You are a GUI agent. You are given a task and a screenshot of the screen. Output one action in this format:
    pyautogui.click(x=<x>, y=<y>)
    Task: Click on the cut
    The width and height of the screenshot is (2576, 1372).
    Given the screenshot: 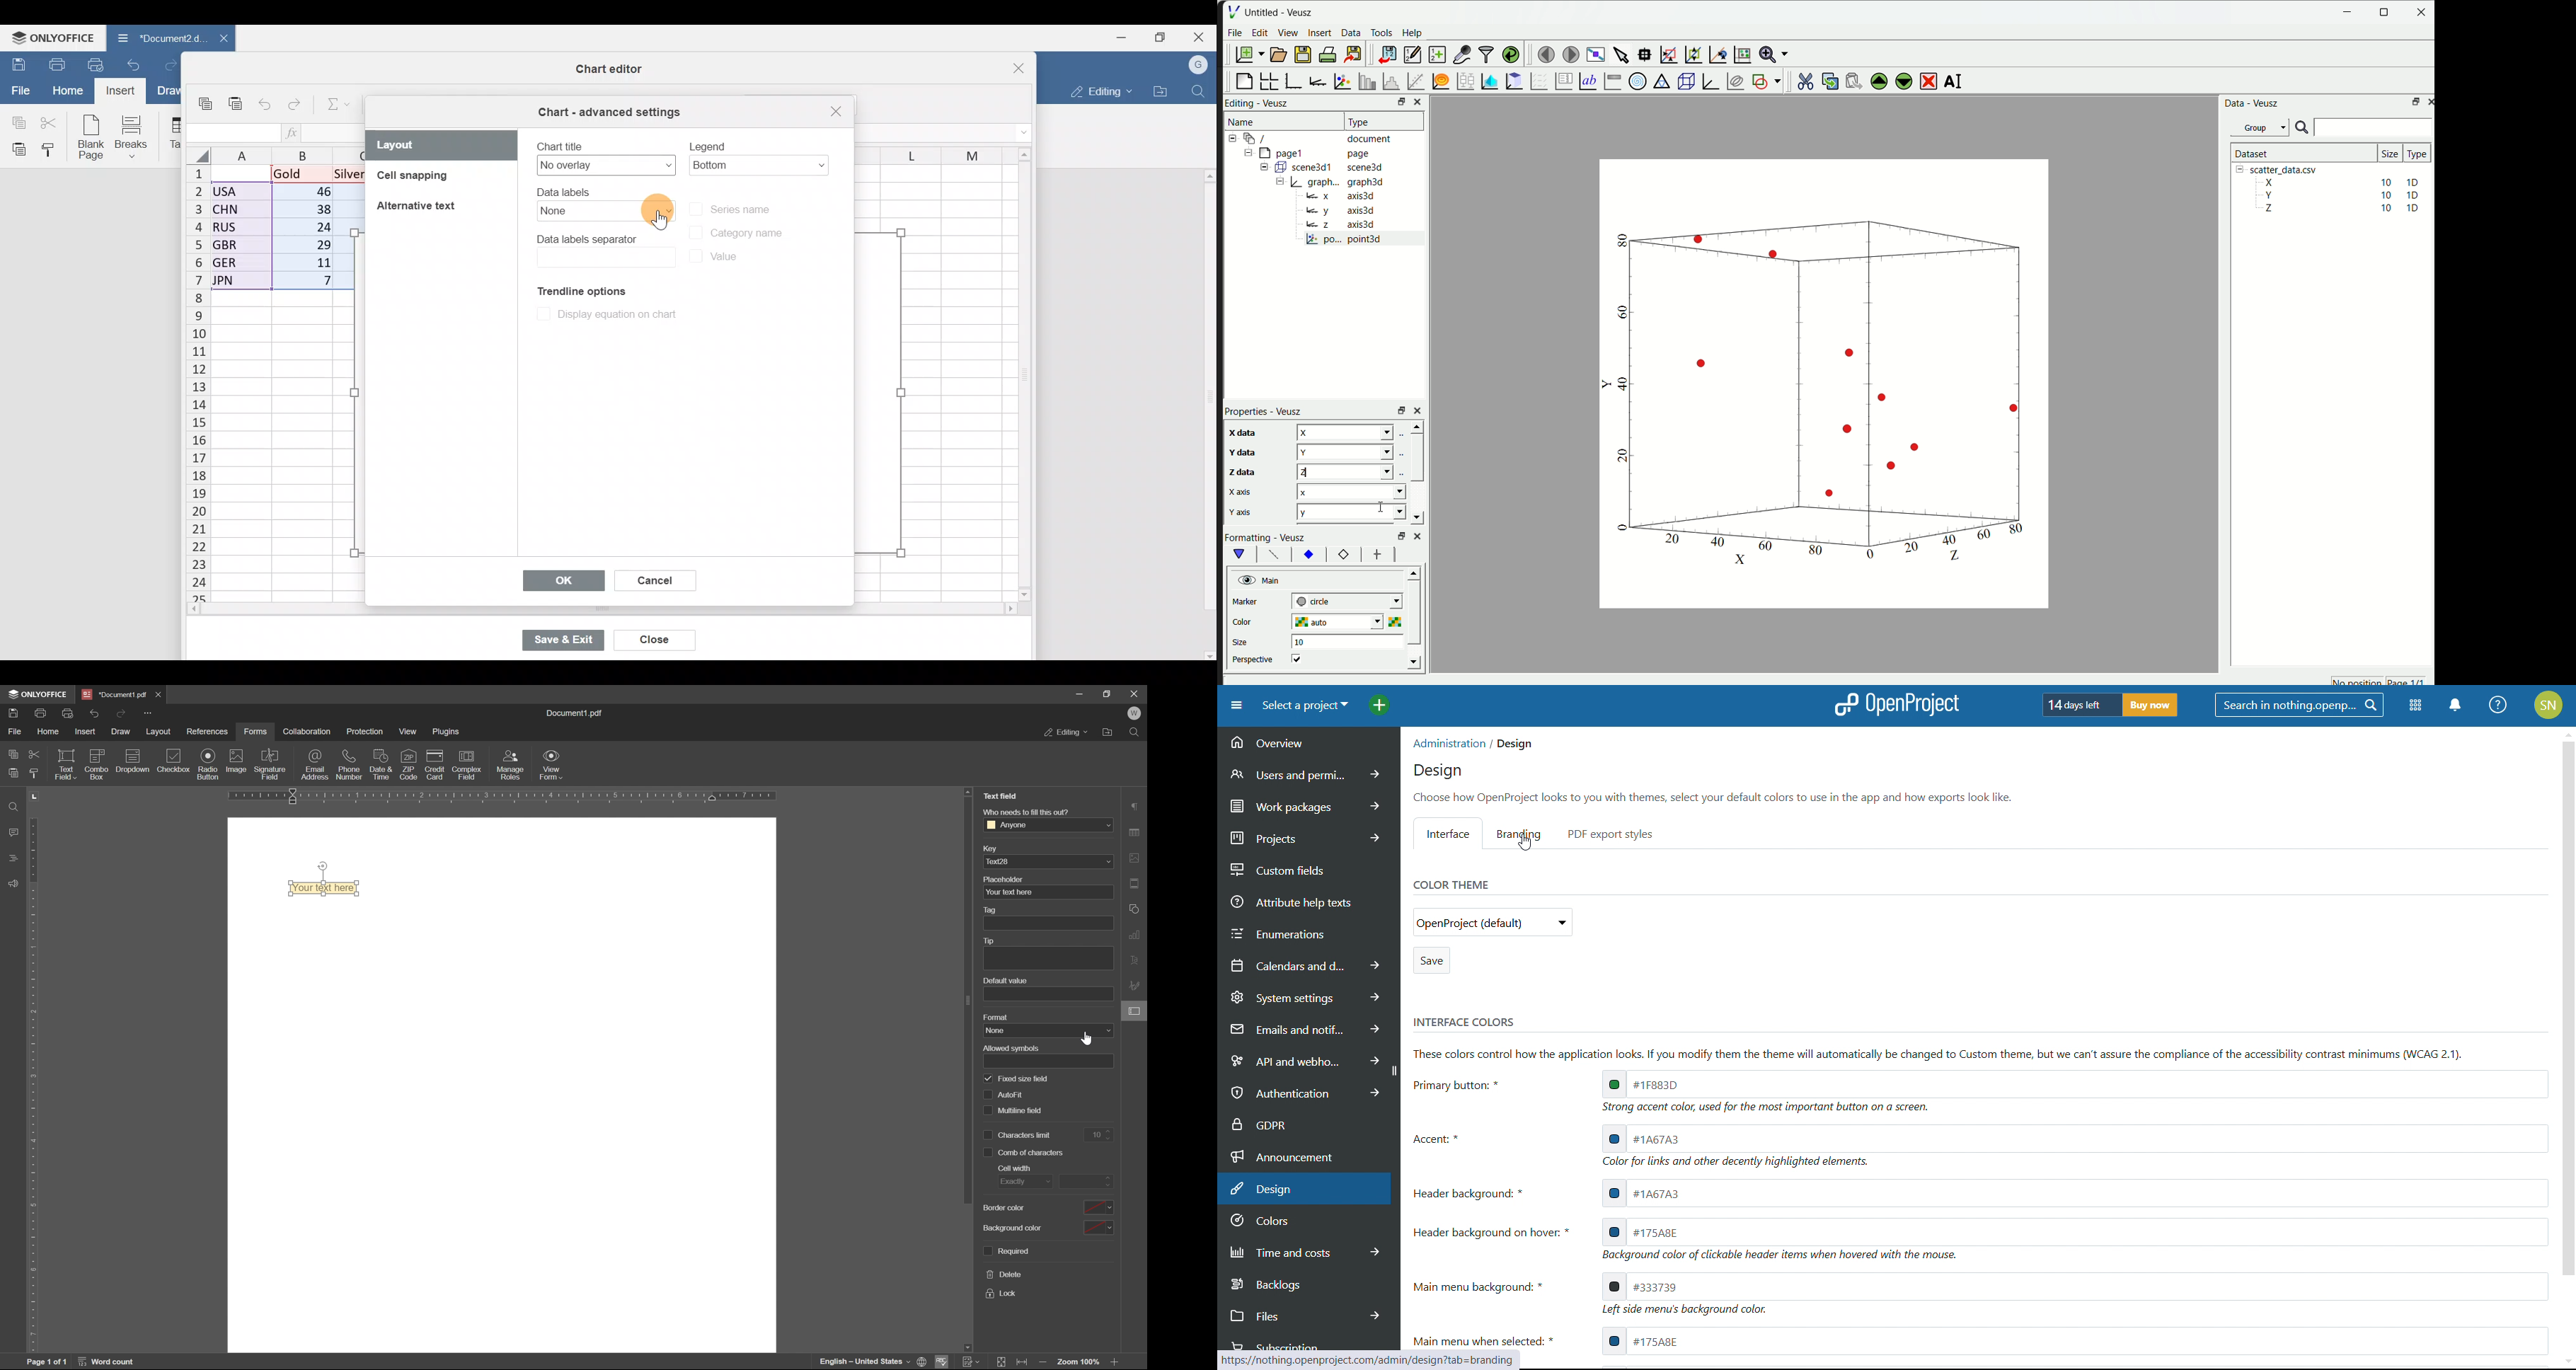 What is the action you would take?
    pyautogui.click(x=31, y=755)
    